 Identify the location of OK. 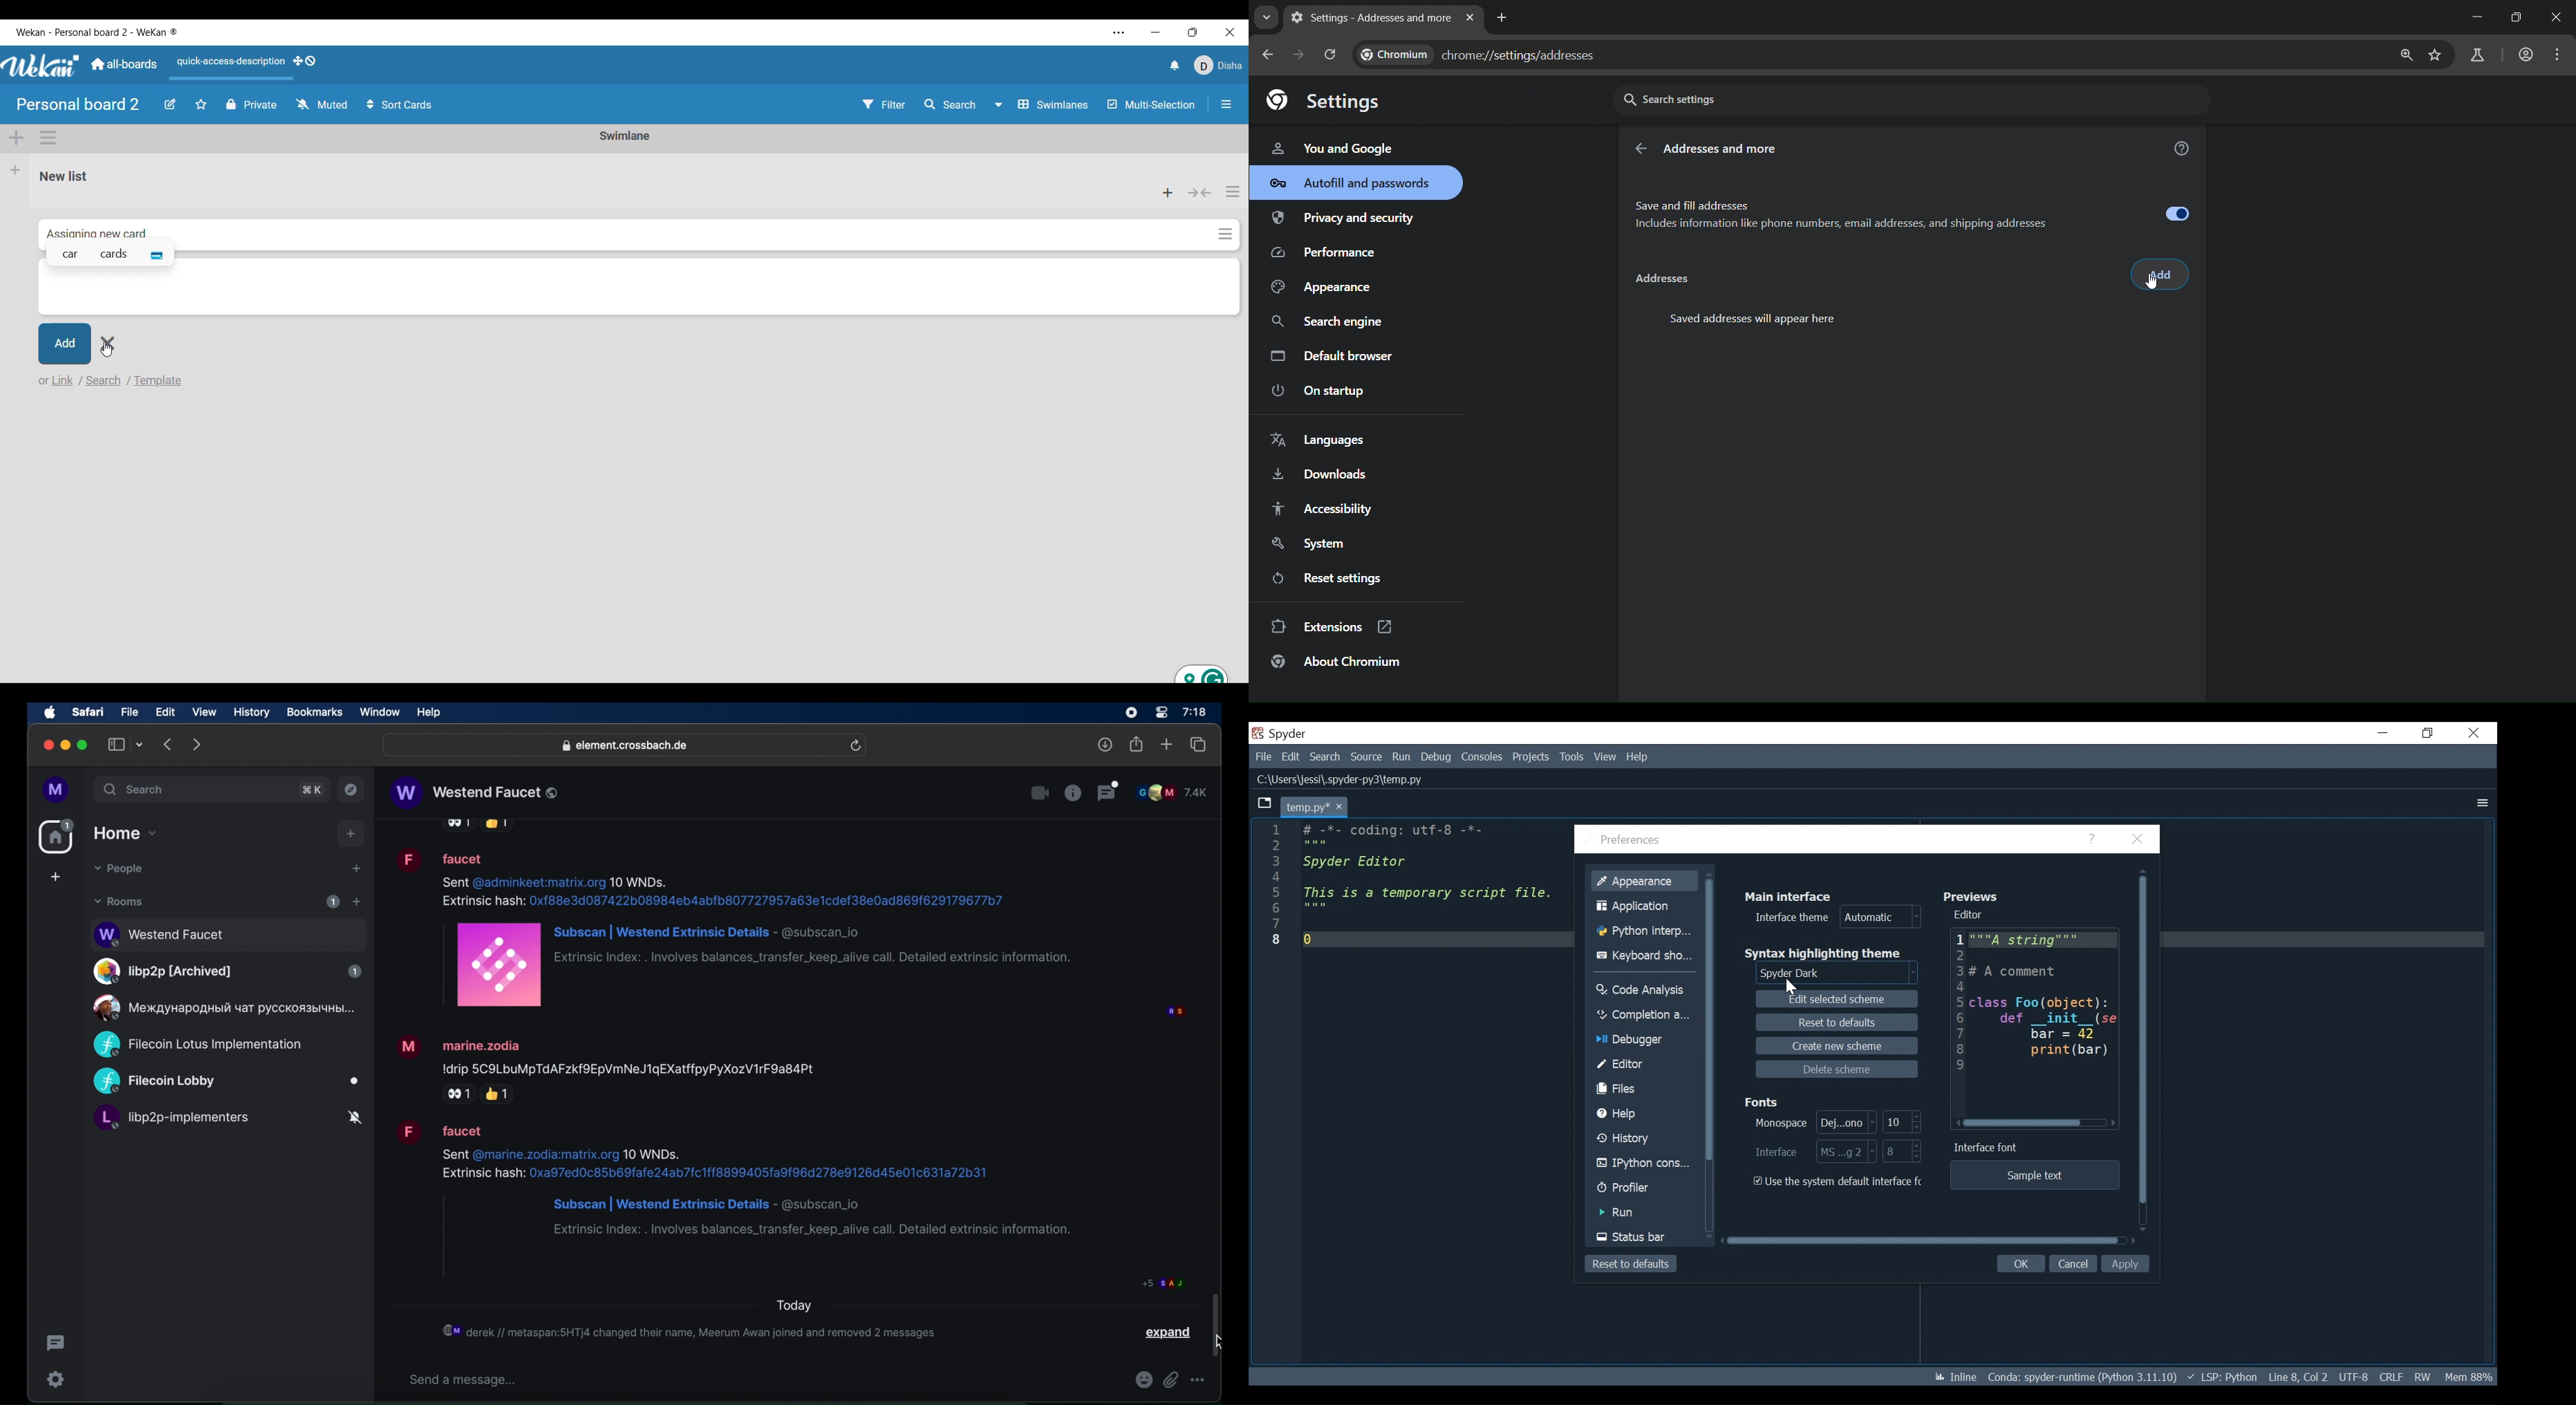
(2022, 1264).